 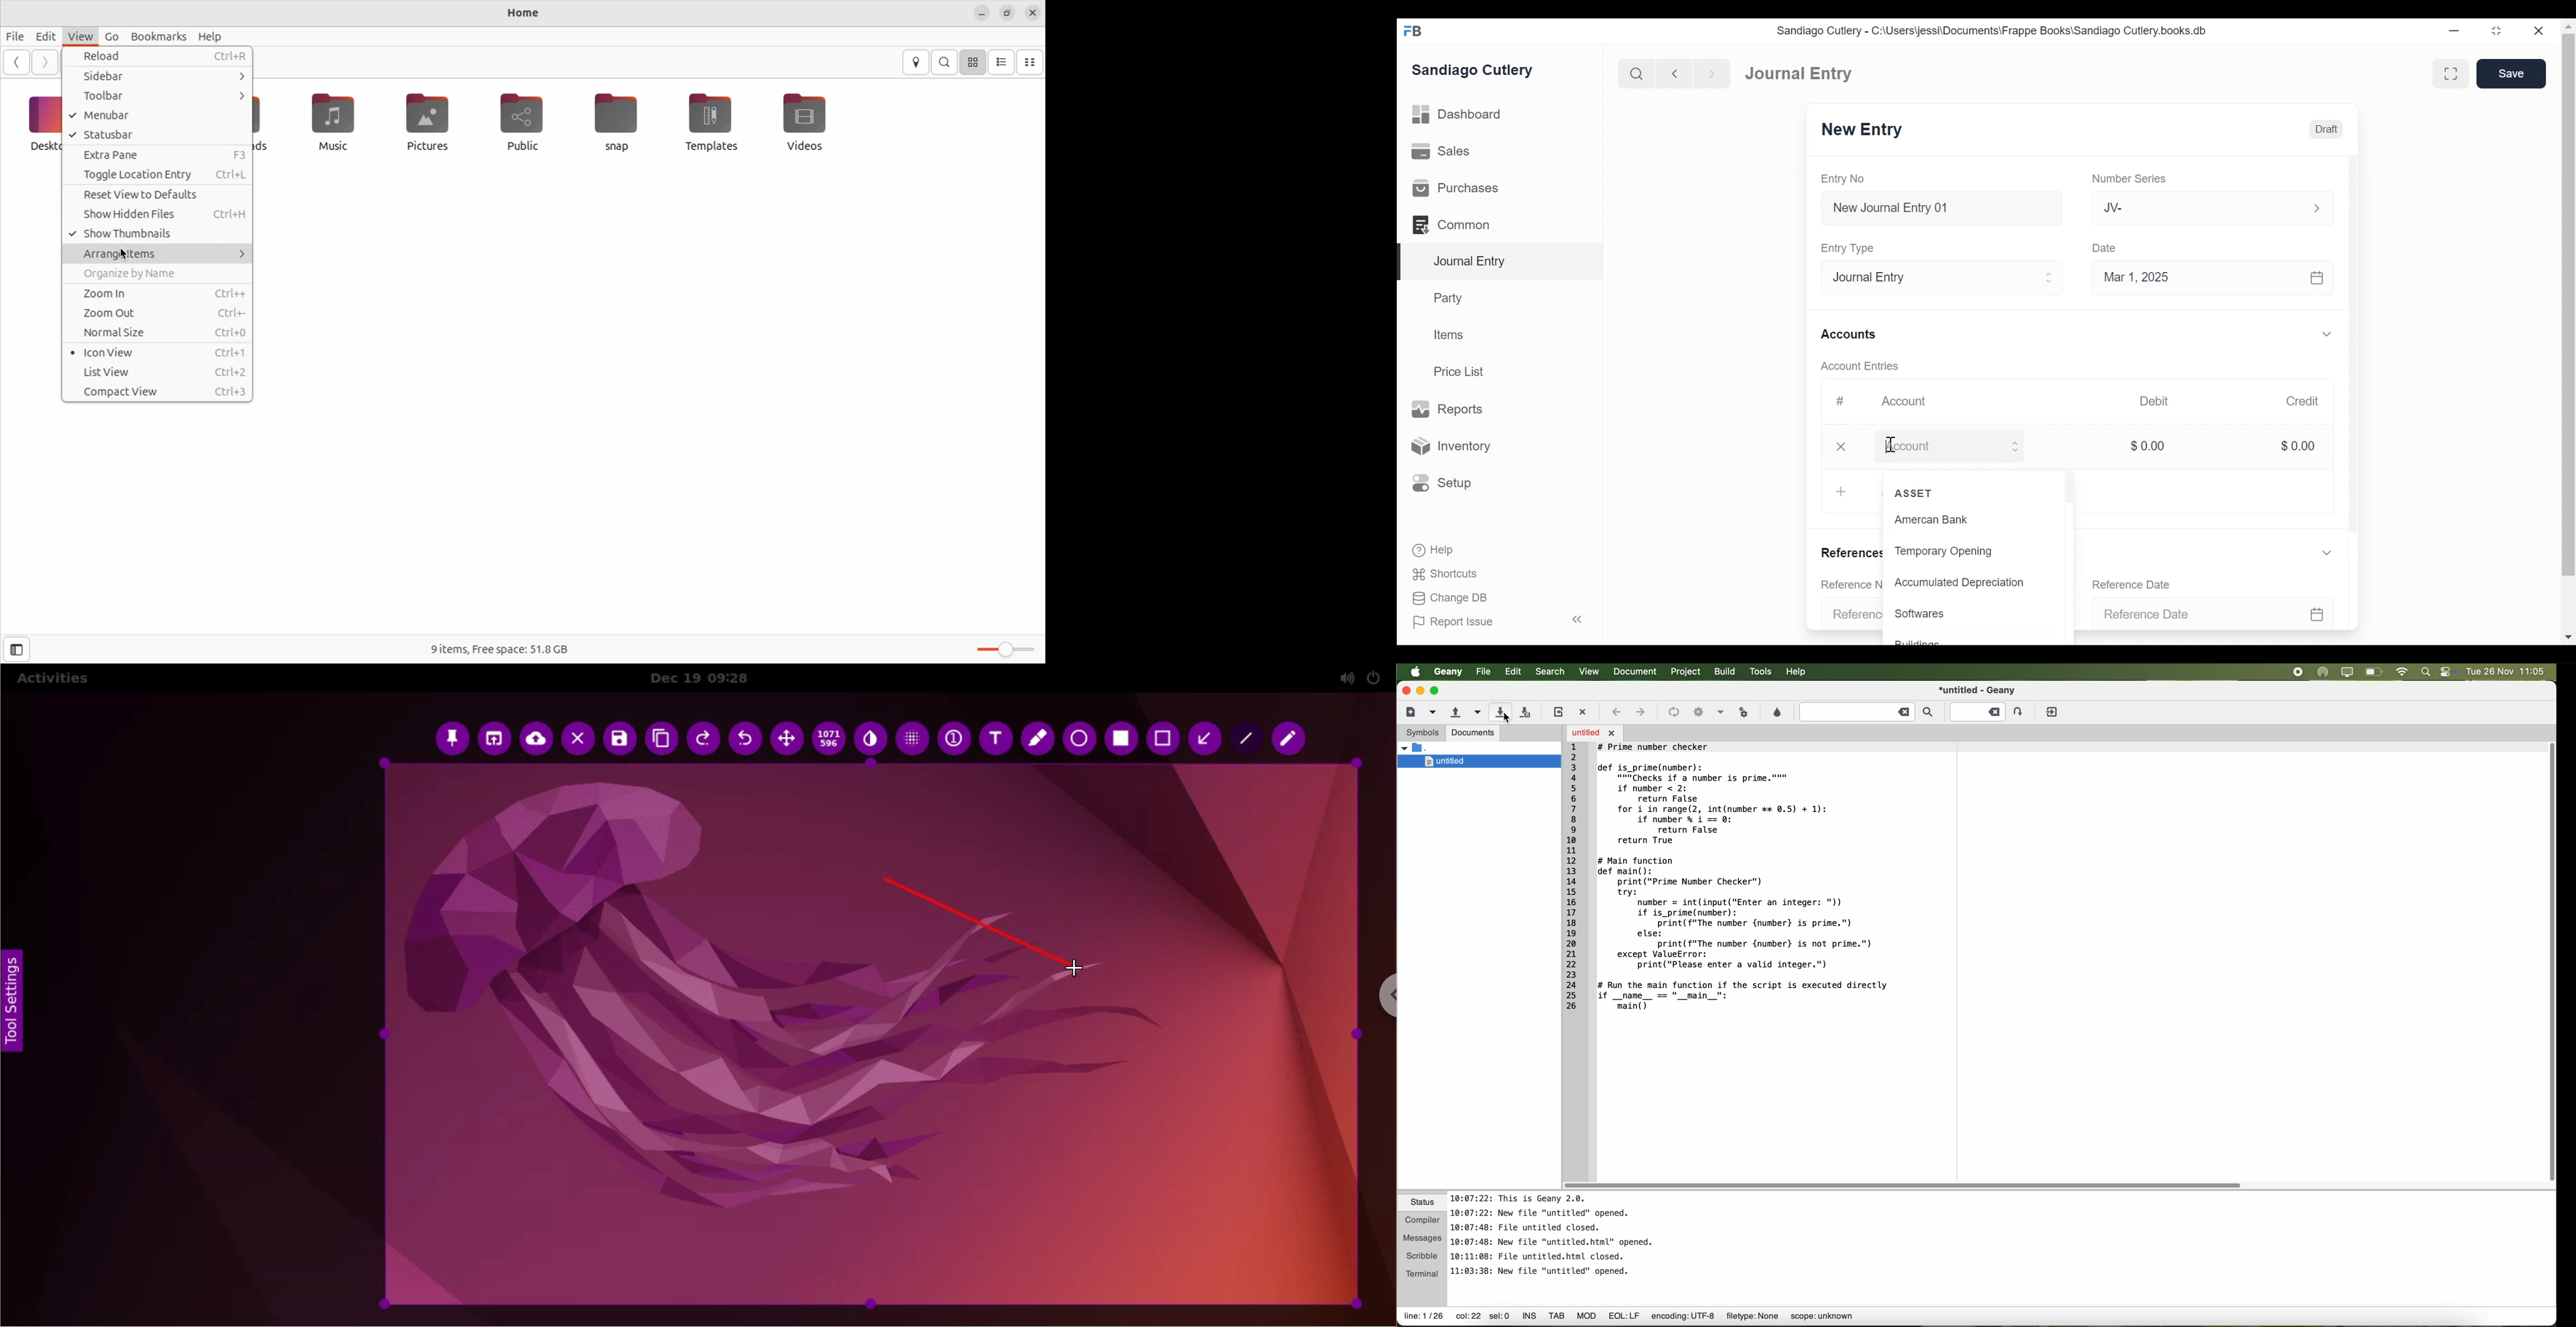 What do you see at coordinates (2213, 208) in the screenshot?
I see `Jv-` at bounding box center [2213, 208].